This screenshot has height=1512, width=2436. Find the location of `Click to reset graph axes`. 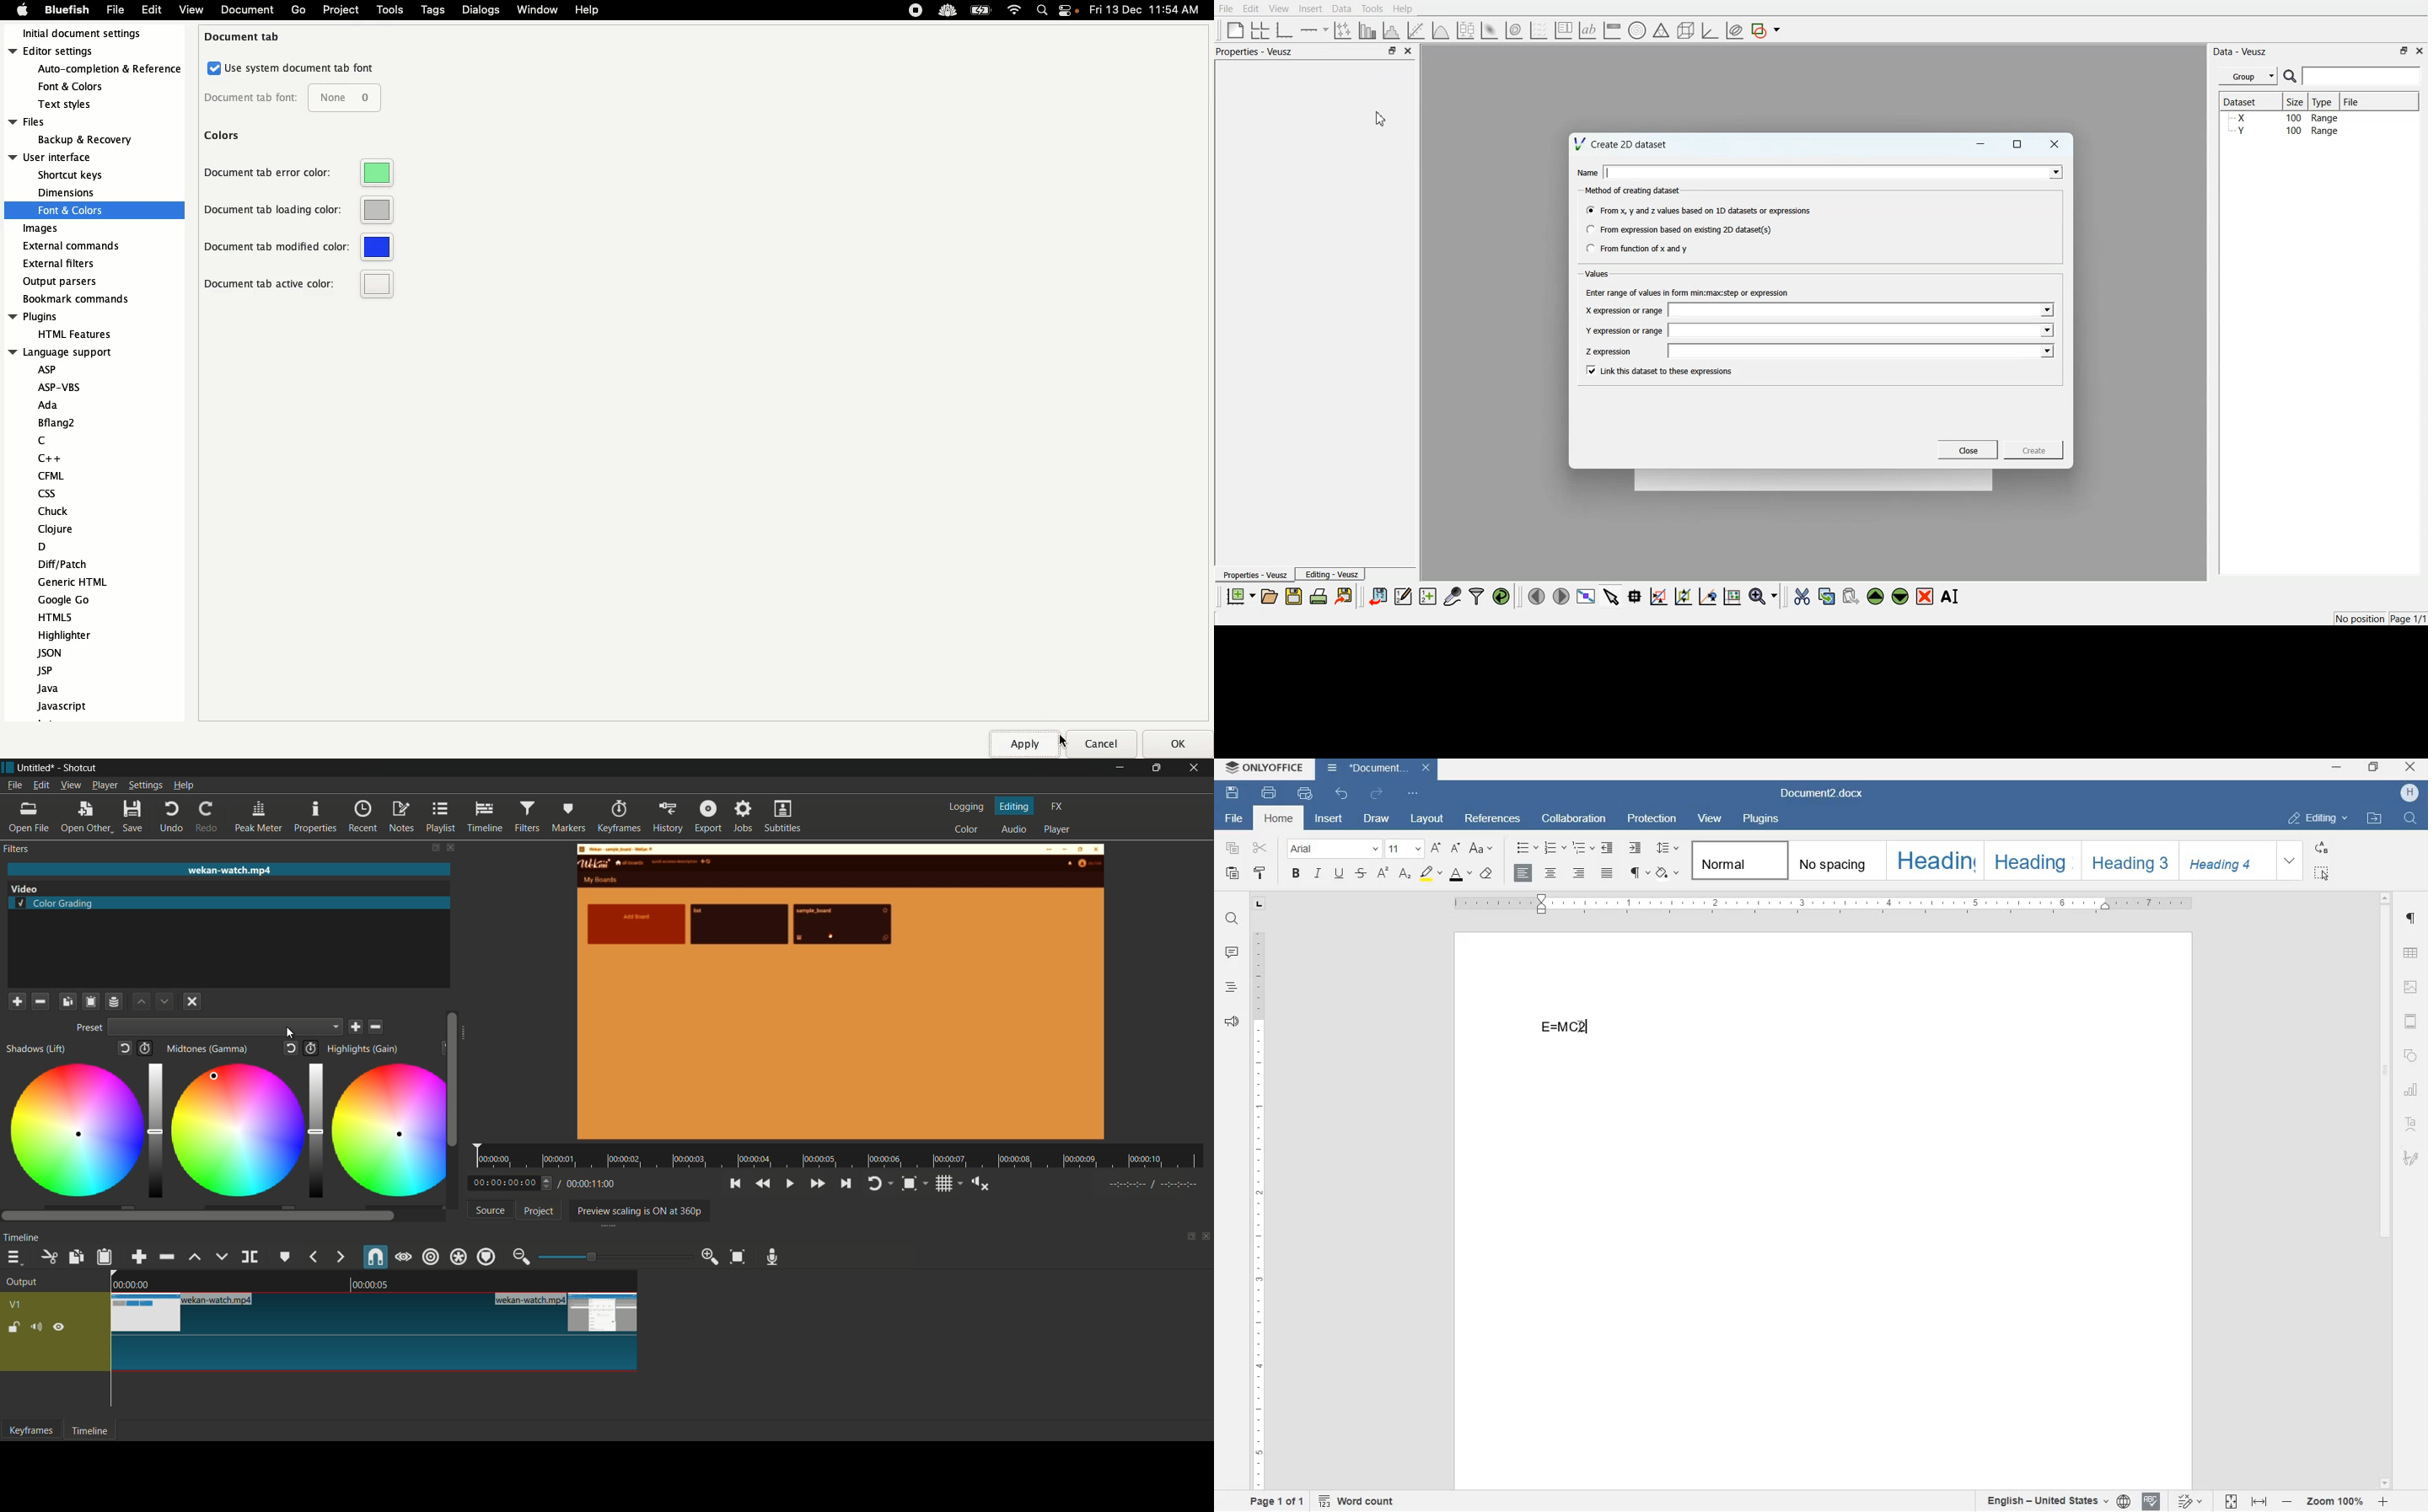

Click to reset graph axes is located at coordinates (1732, 595).